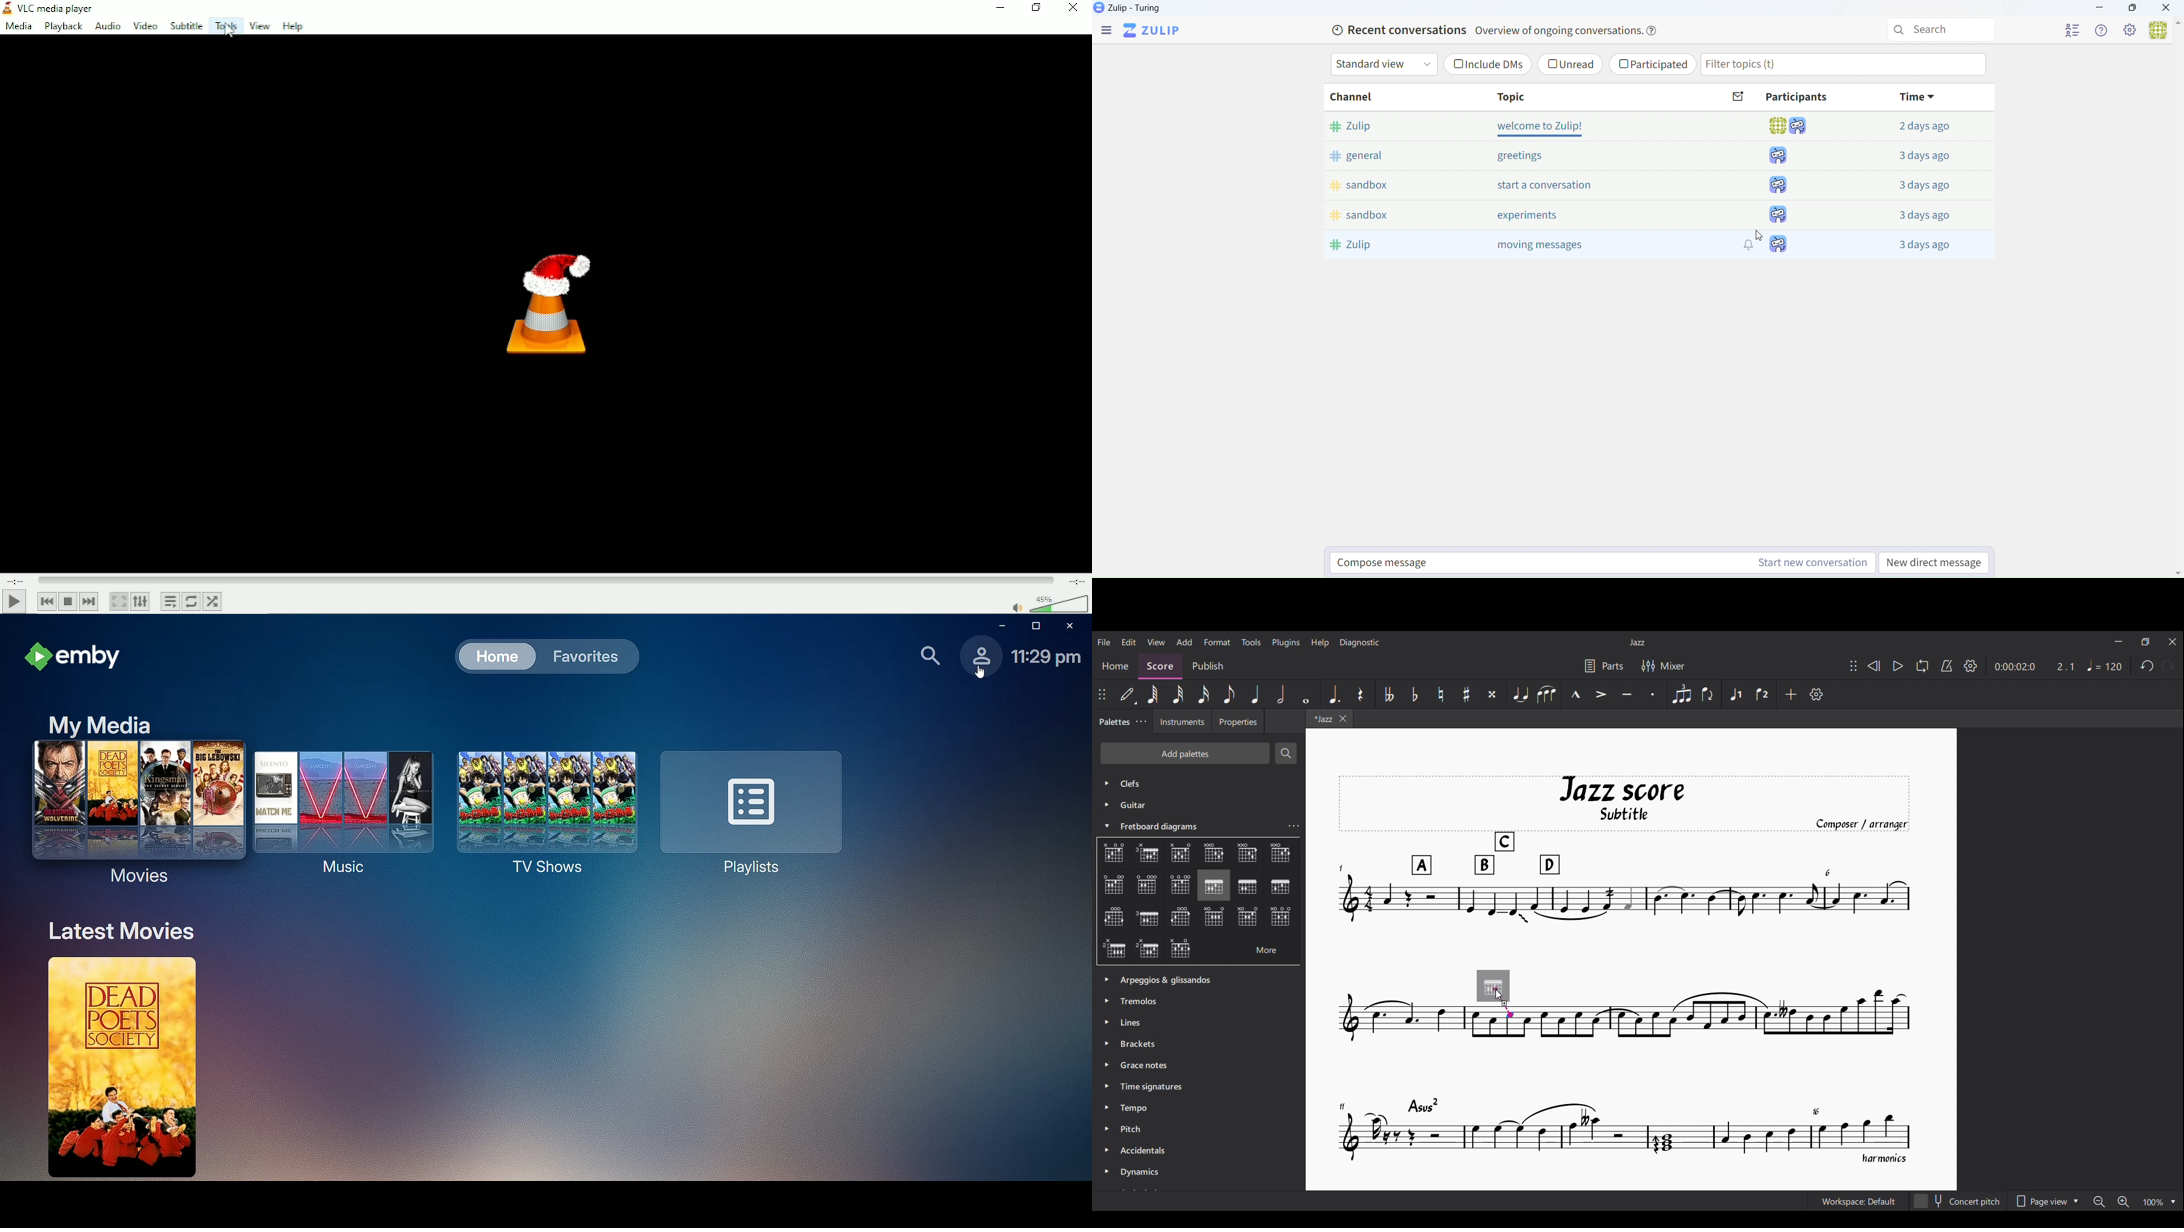 Image resolution: width=2184 pixels, height=1232 pixels. What do you see at coordinates (1707, 694) in the screenshot?
I see `Flip direction` at bounding box center [1707, 694].